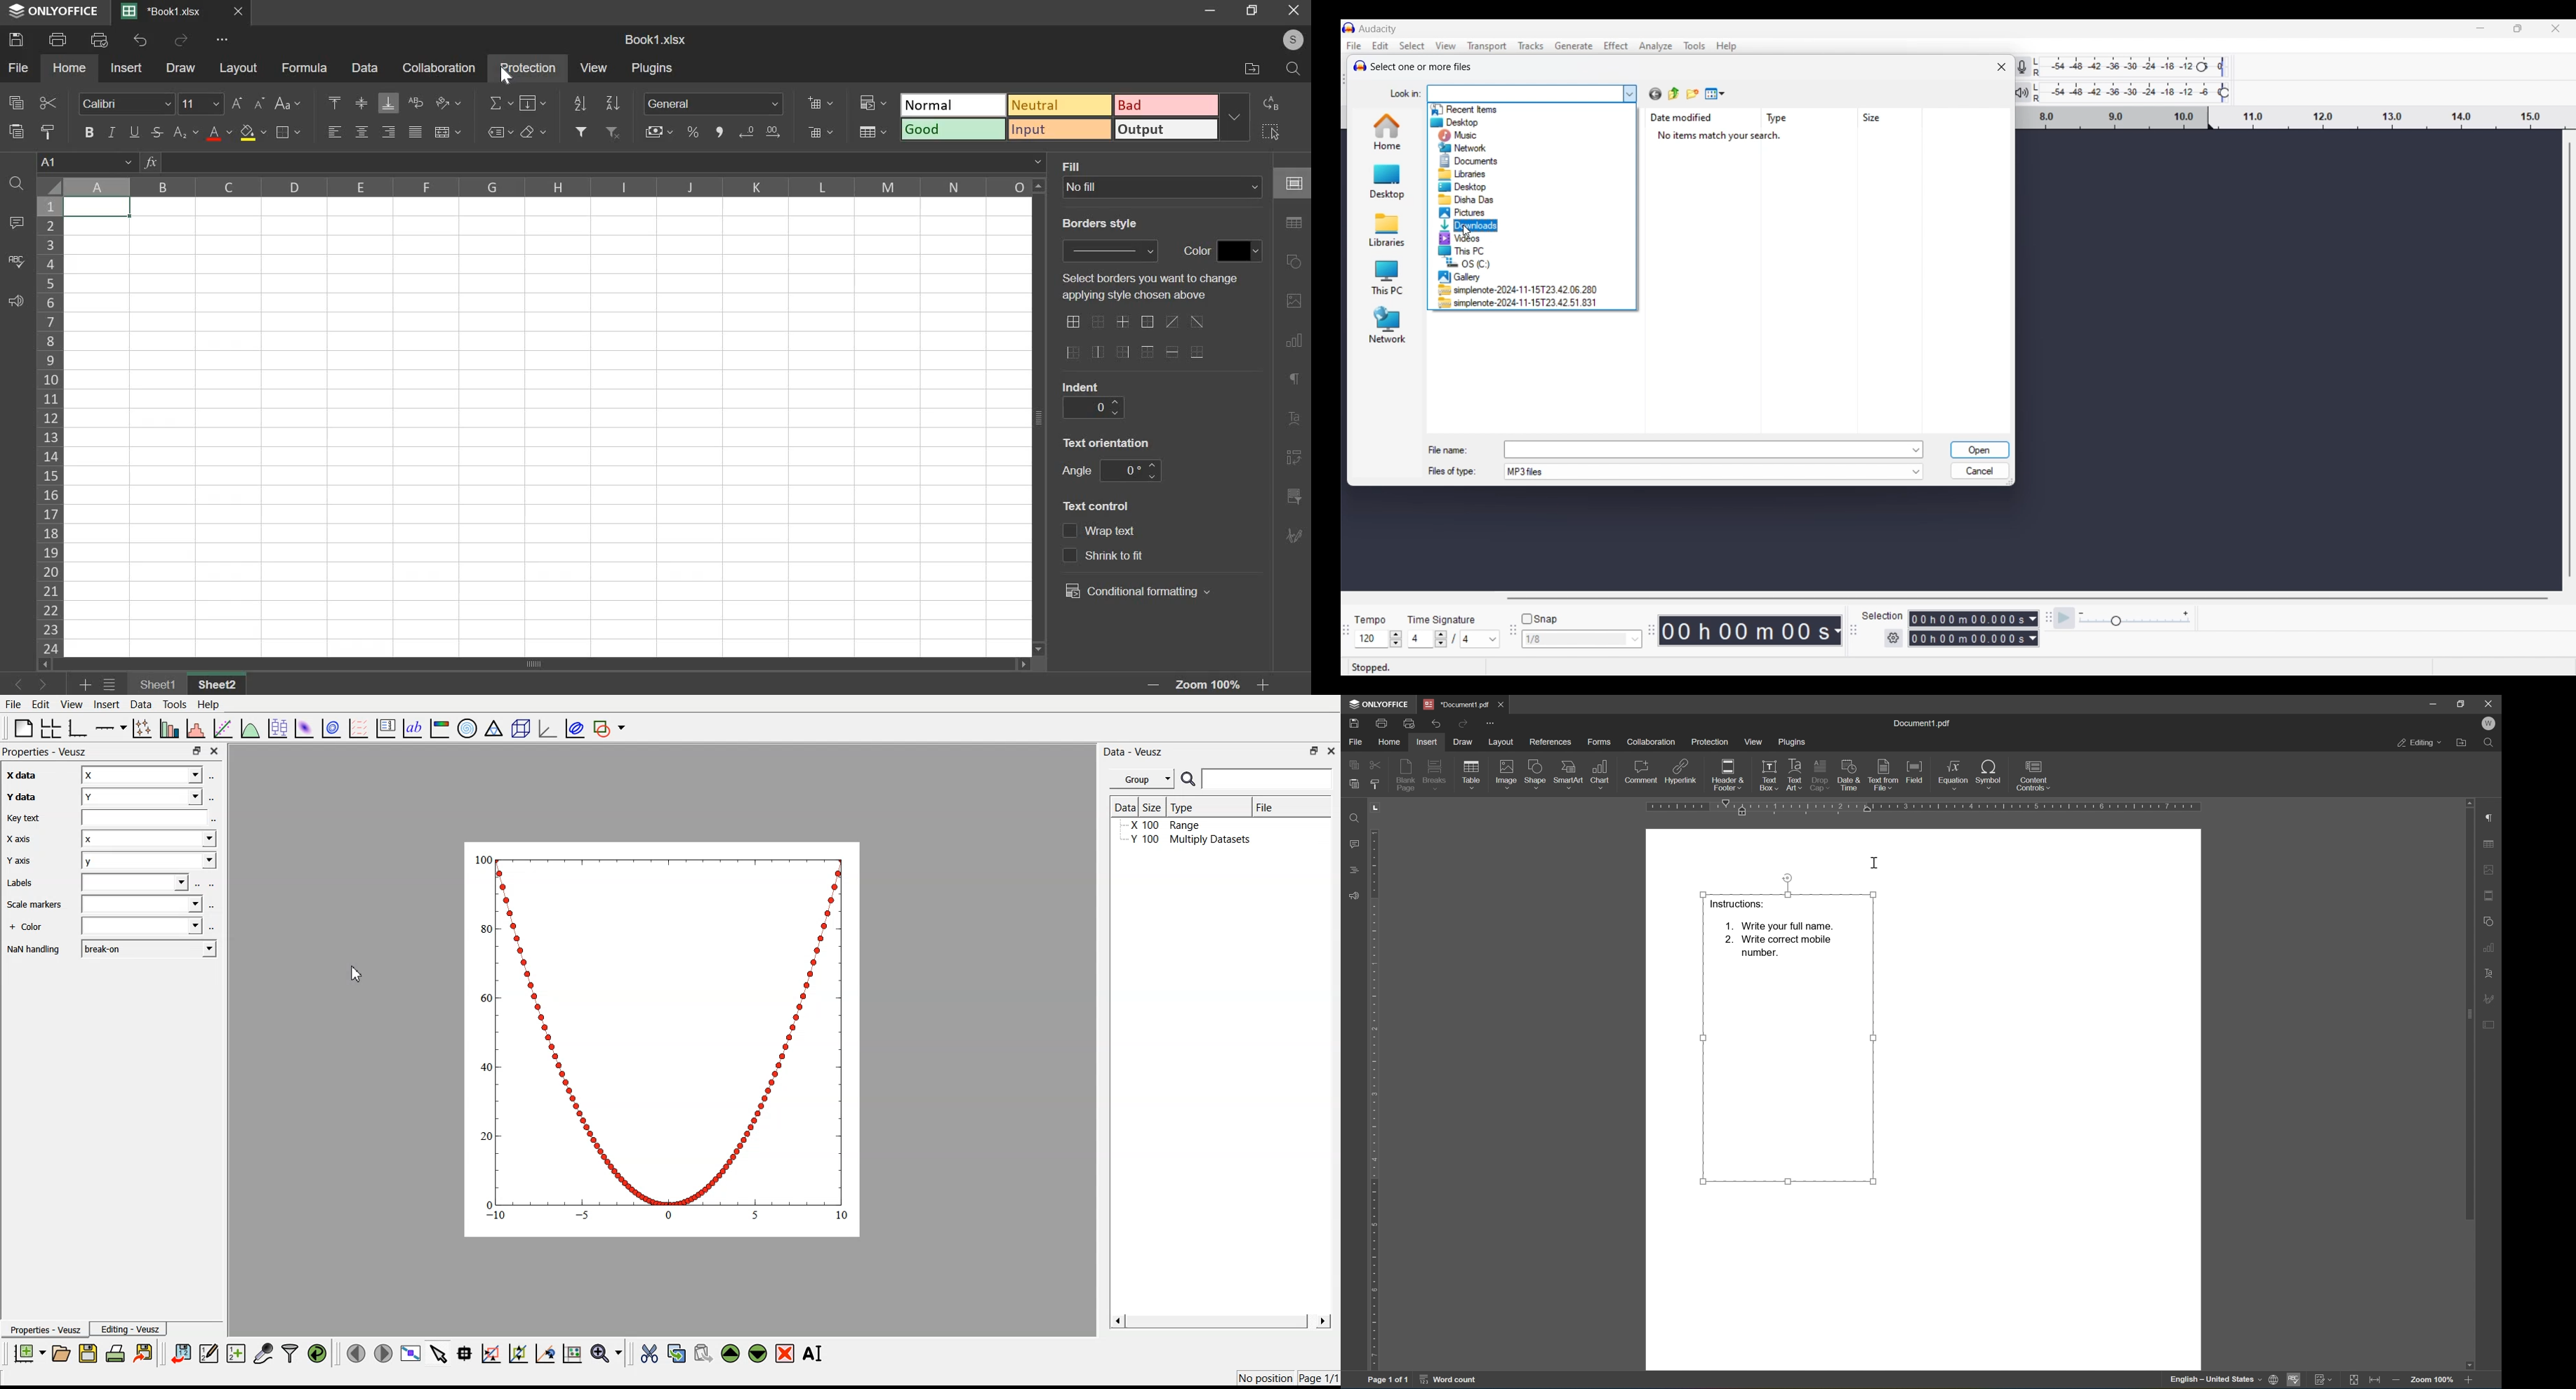 The height and width of the screenshot is (1400, 2576). I want to click on zoom in, so click(1267, 685).